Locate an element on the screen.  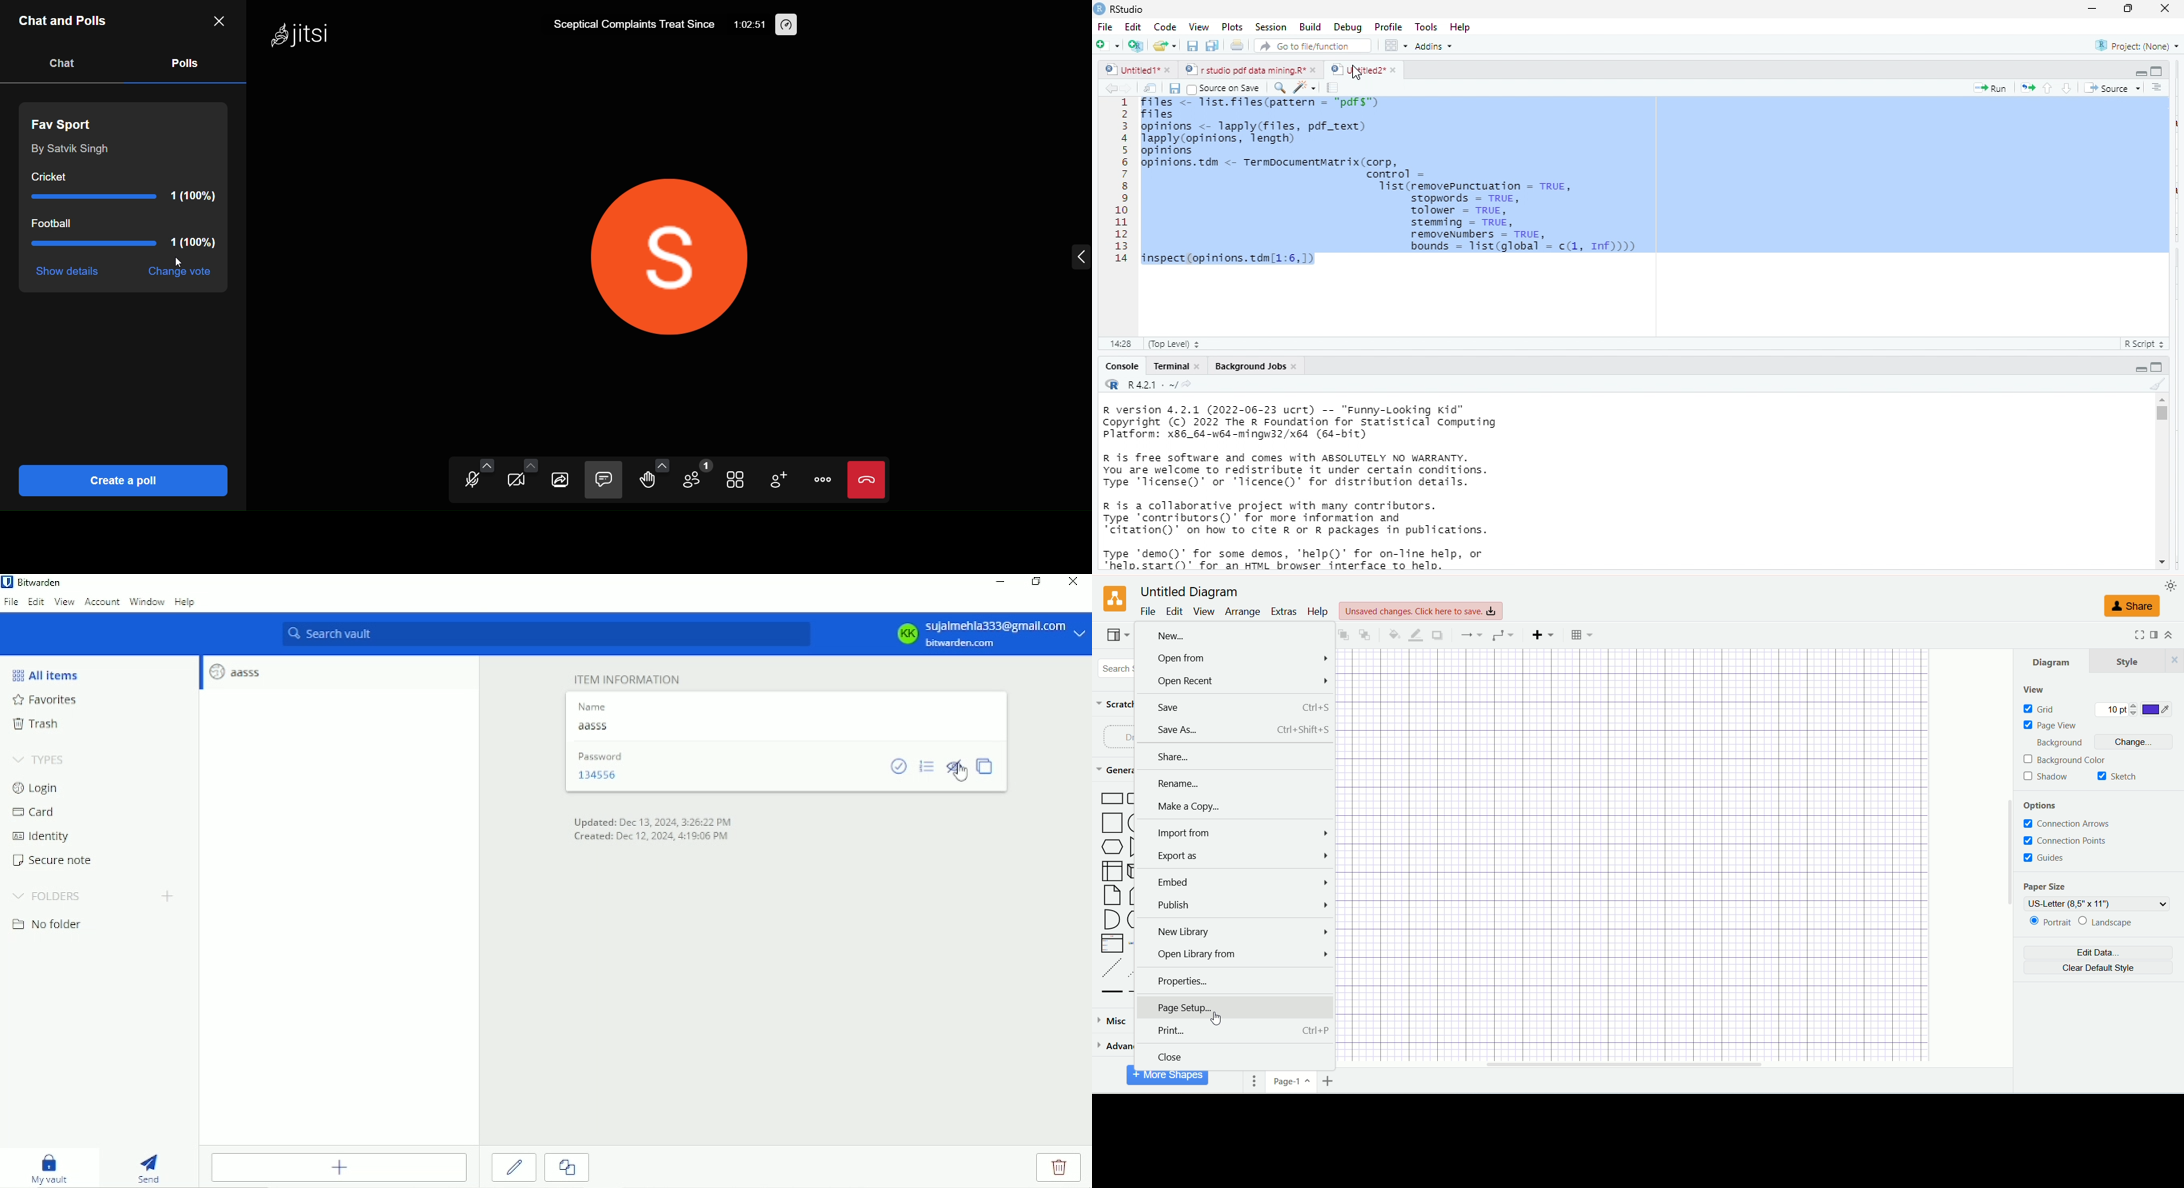
options is located at coordinates (1397, 45).